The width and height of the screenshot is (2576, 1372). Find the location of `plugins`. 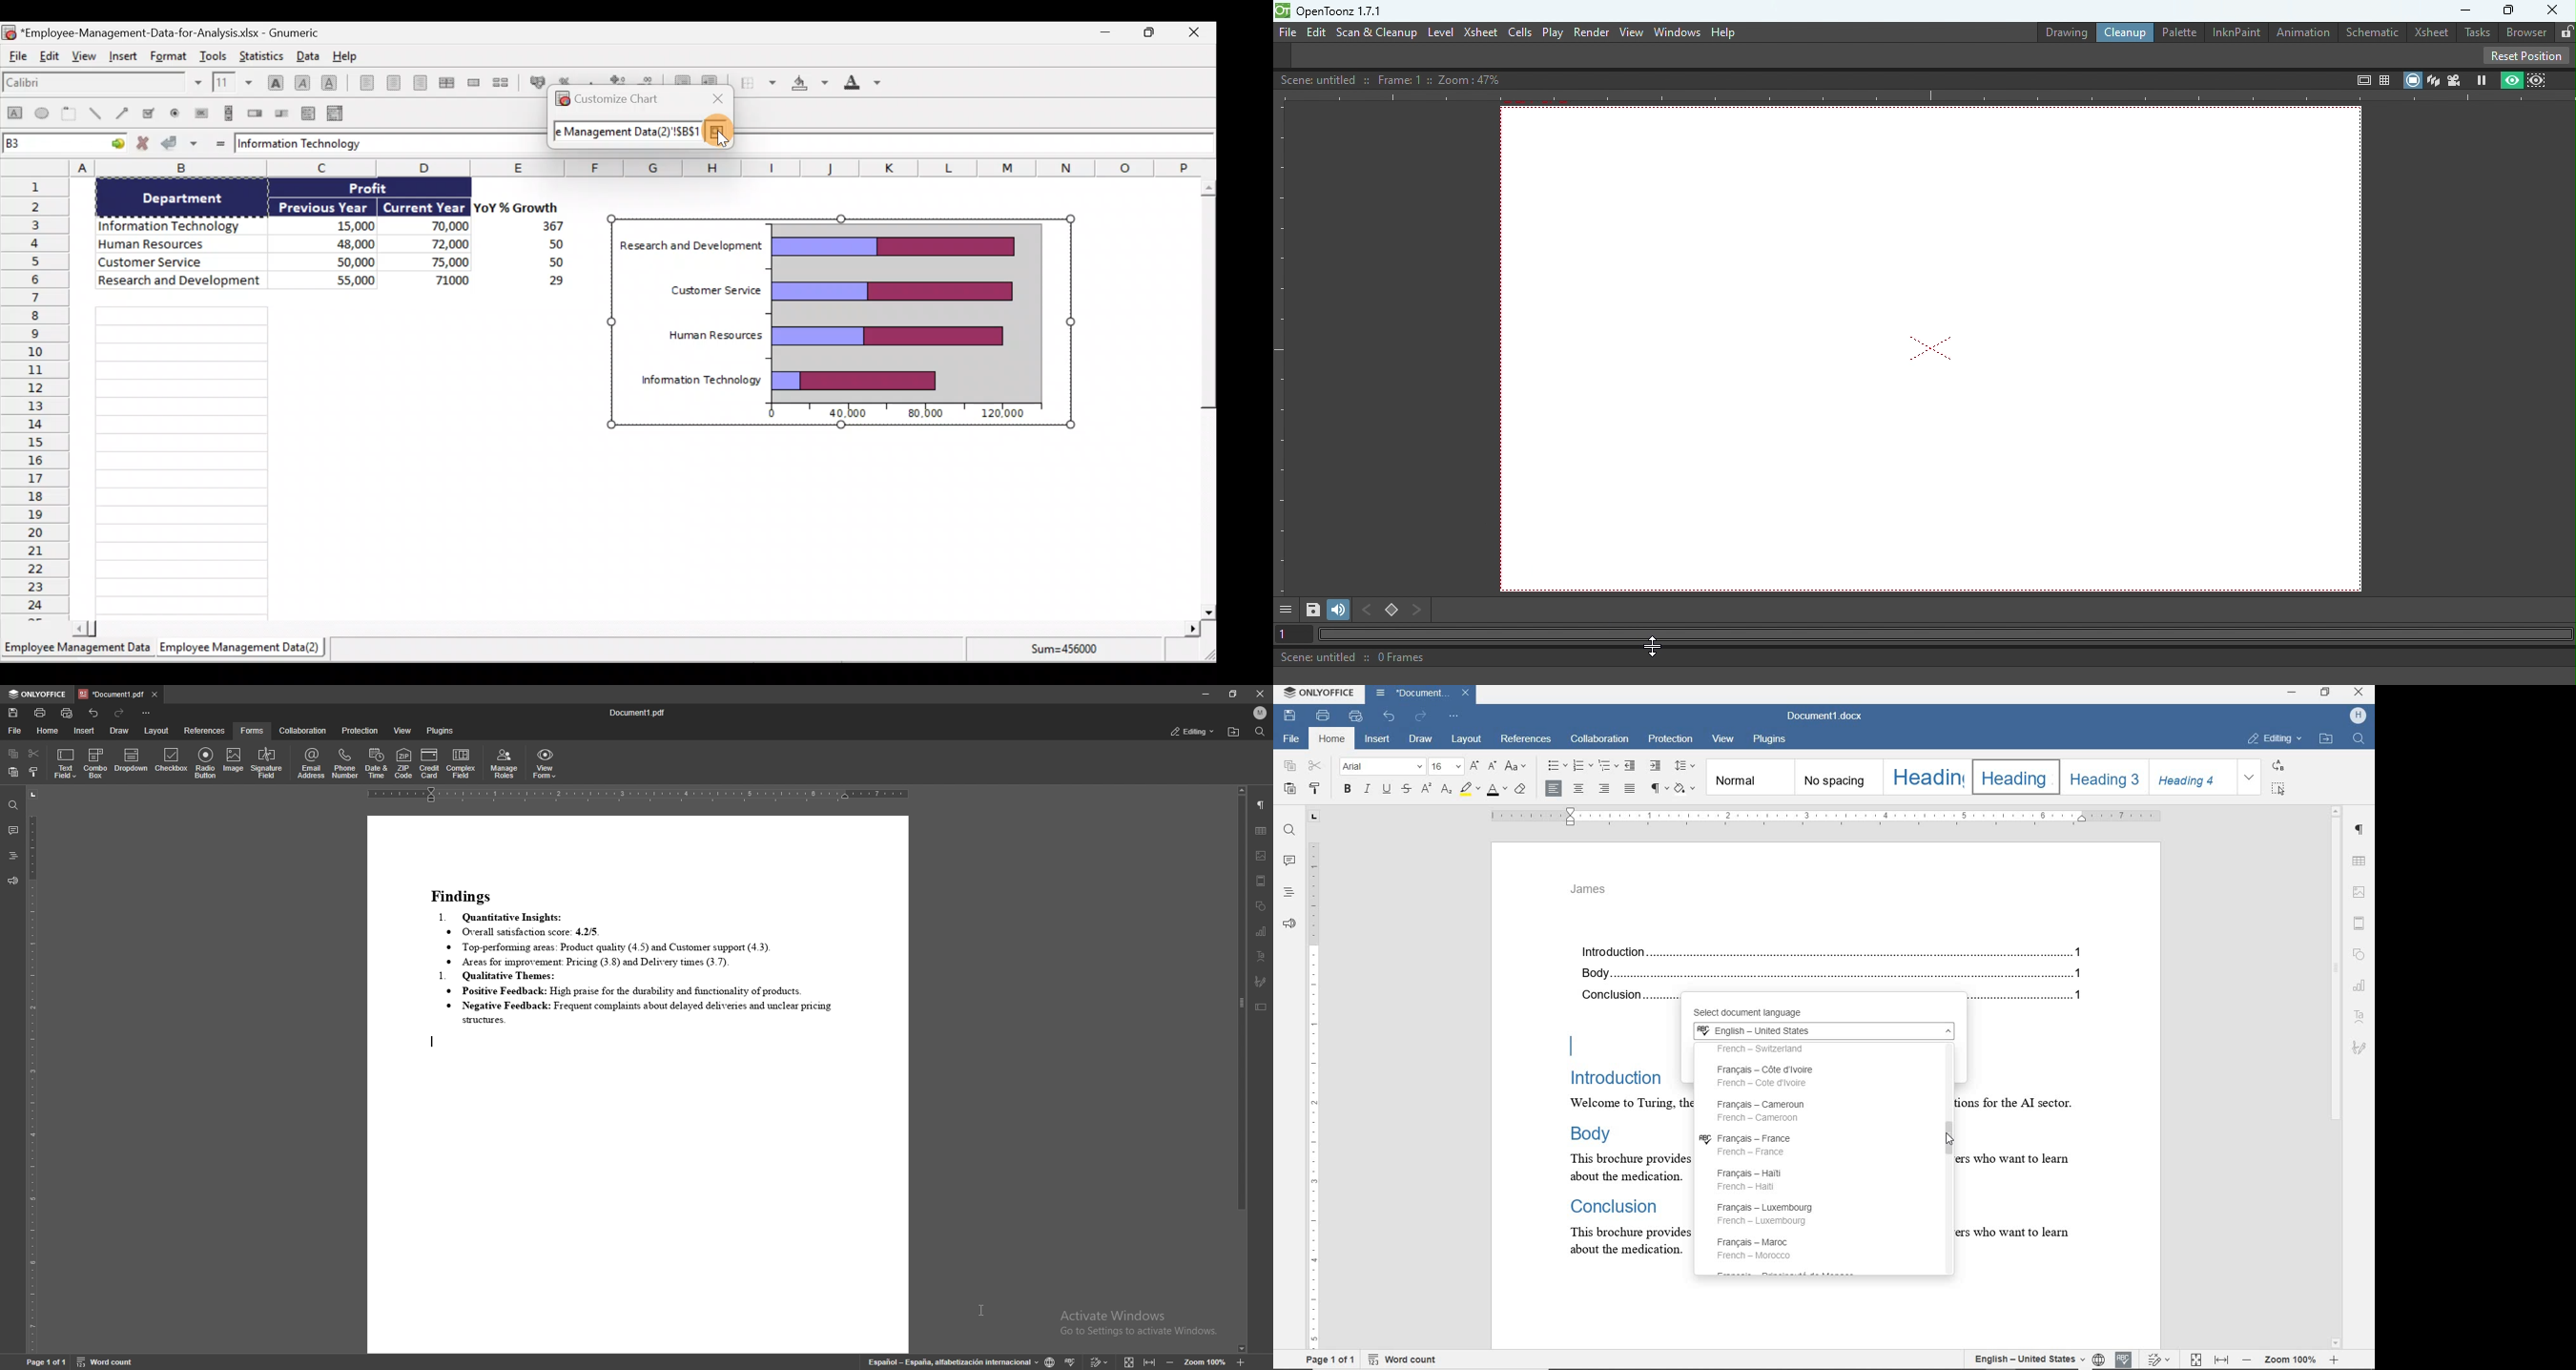

plugins is located at coordinates (441, 731).